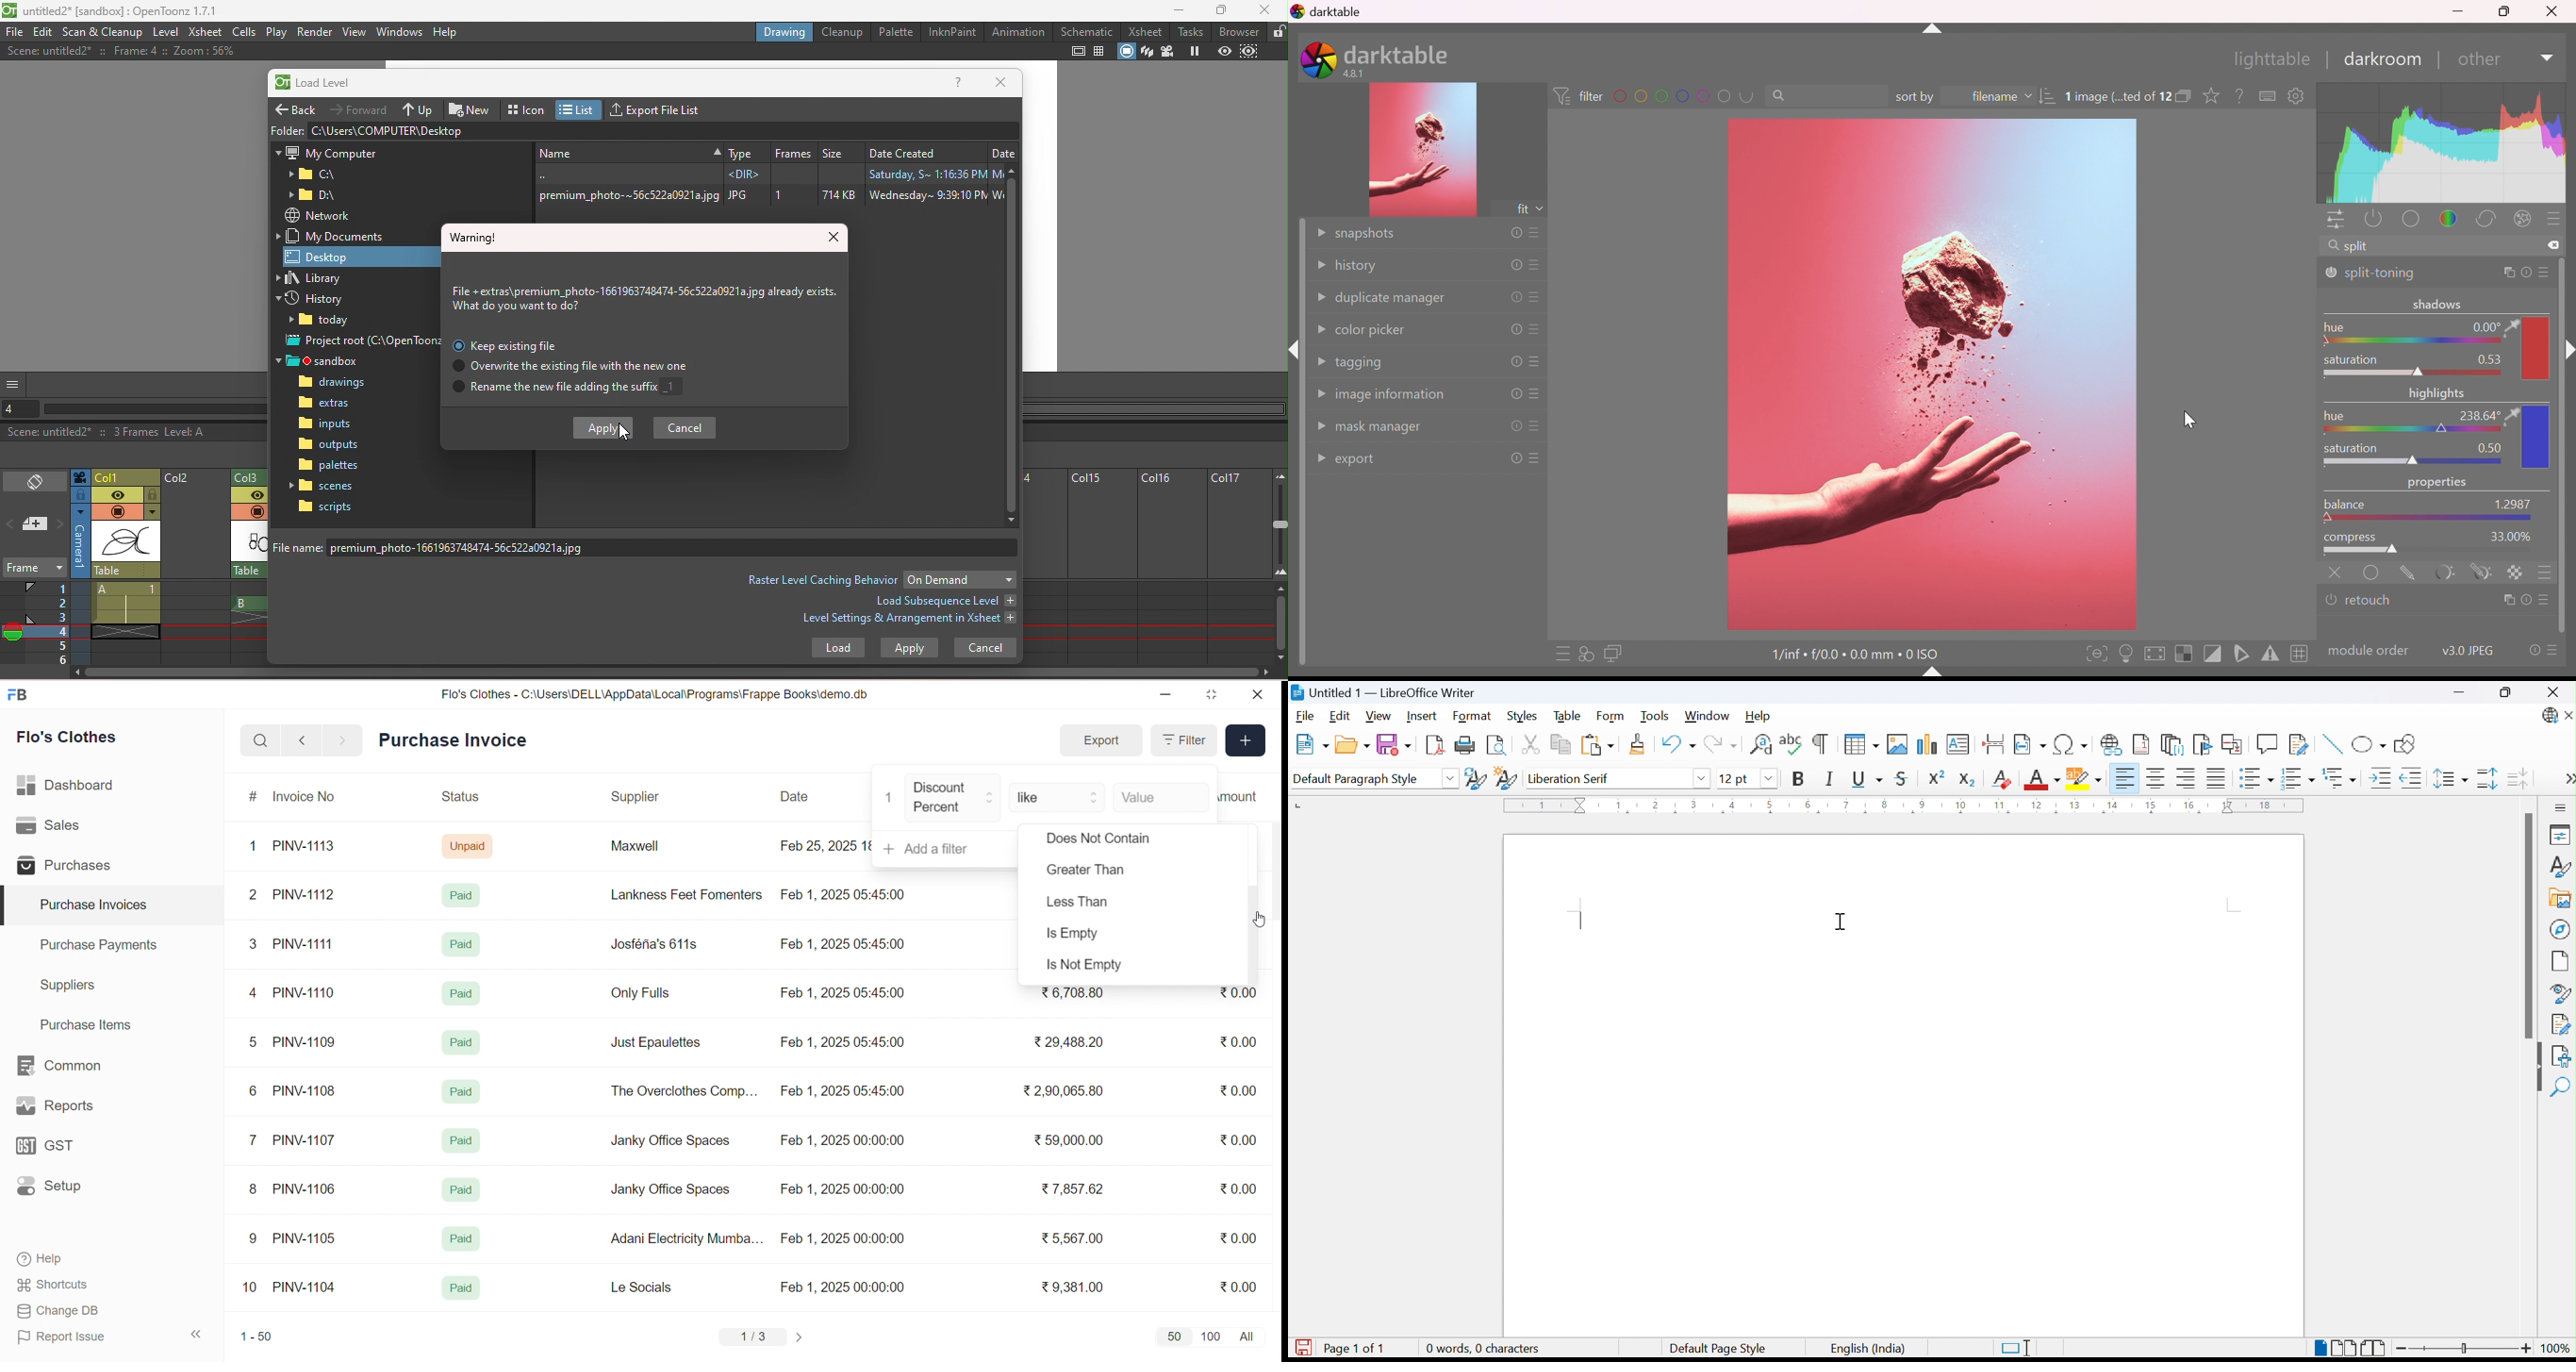 Image resolution: width=2576 pixels, height=1372 pixels. I want to click on Report Issue, so click(83, 1337).